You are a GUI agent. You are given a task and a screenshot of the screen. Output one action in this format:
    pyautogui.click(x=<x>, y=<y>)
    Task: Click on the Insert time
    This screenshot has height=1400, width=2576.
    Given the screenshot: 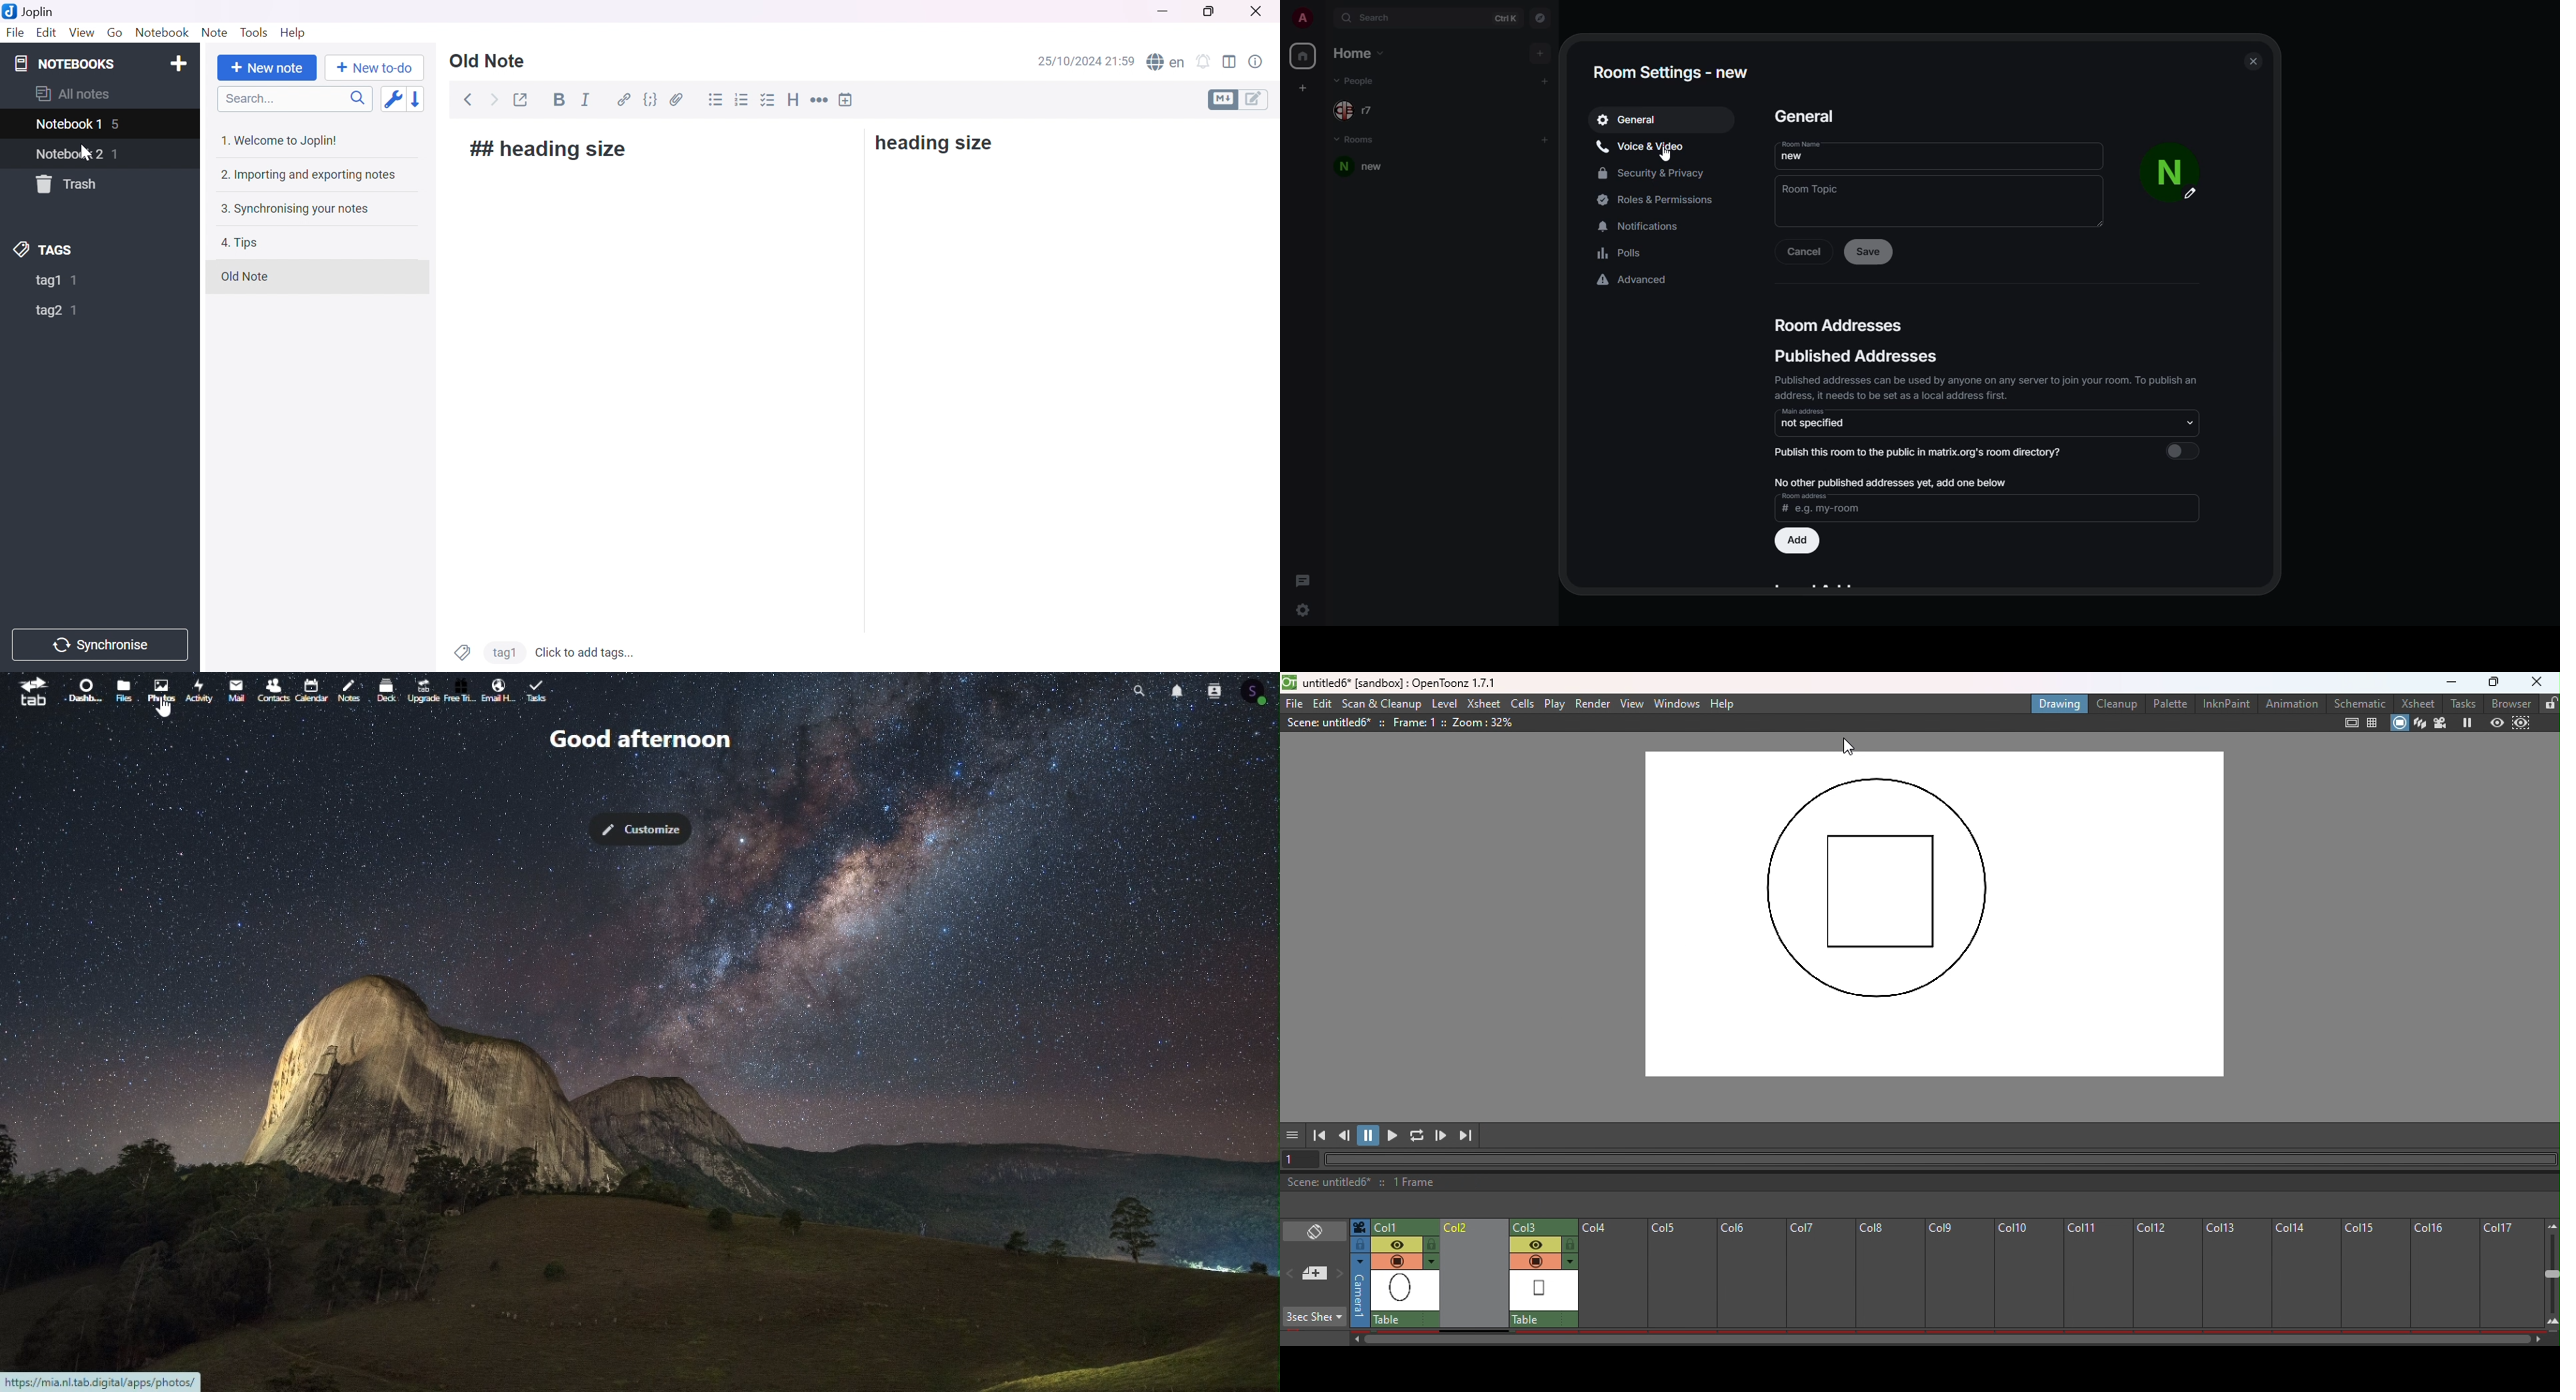 What is the action you would take?
    pyautogui.click(x=846, y=99)
    